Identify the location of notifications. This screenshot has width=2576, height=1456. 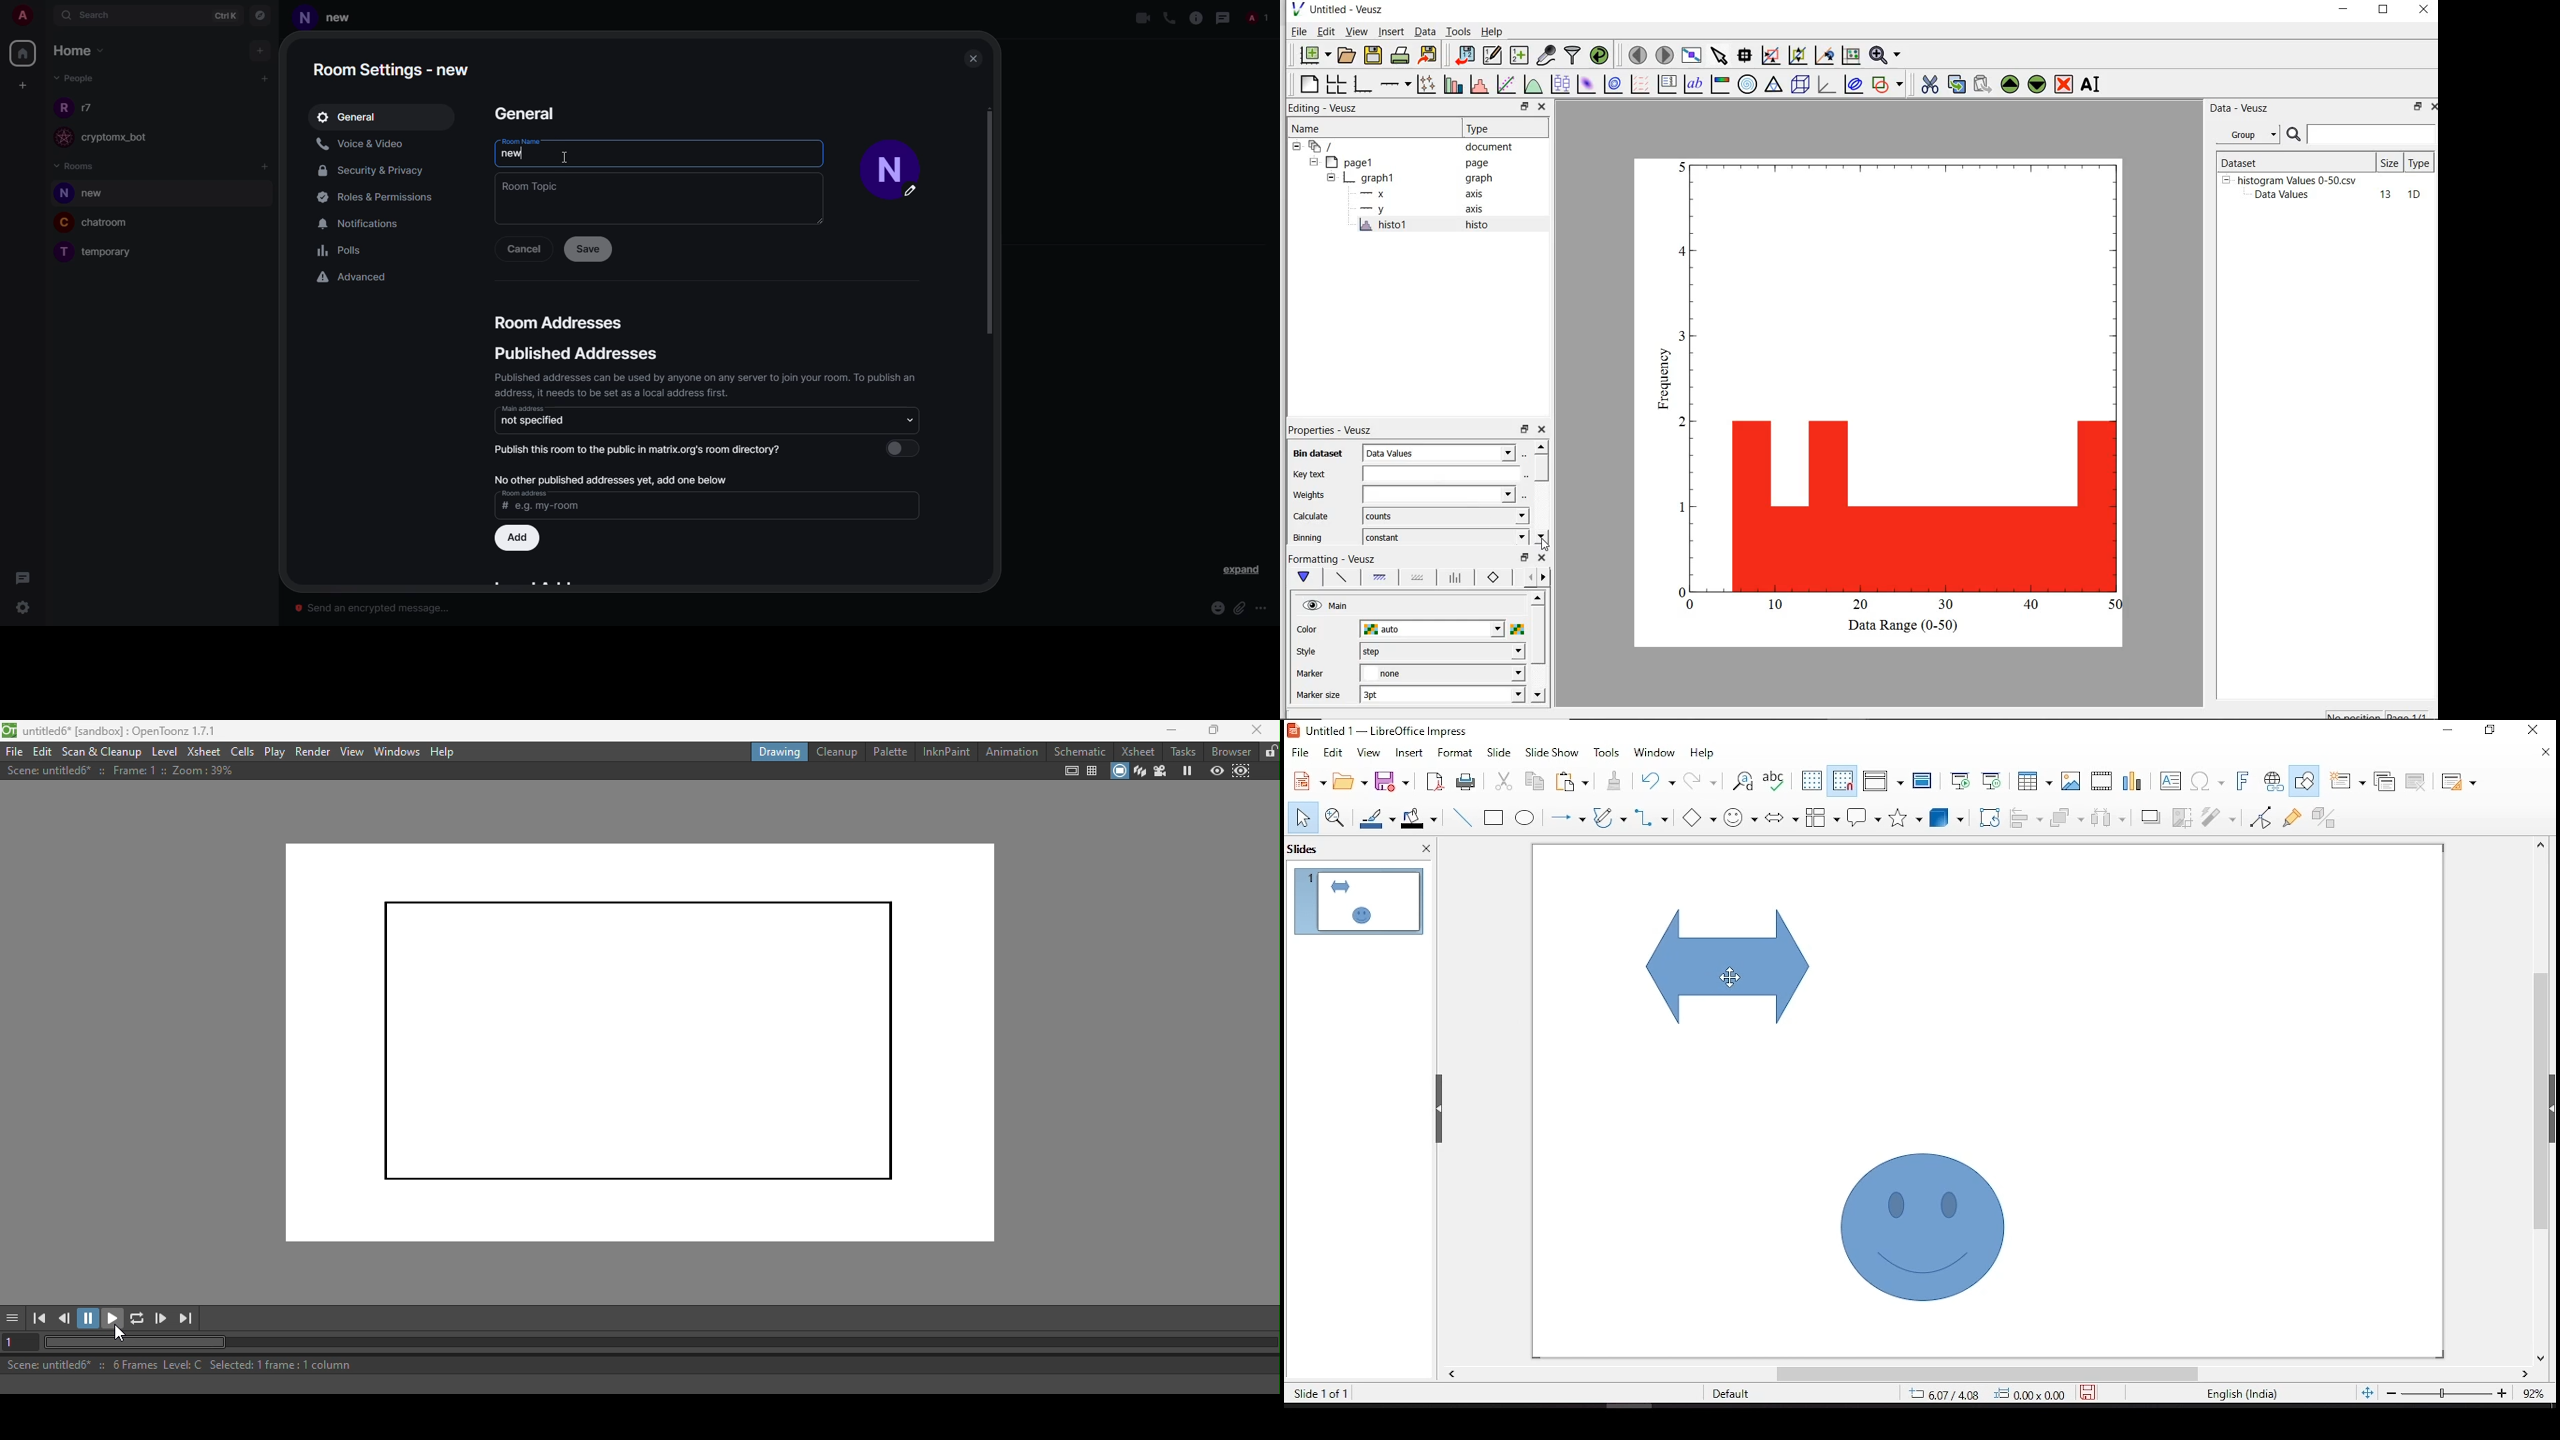
(366, 223).